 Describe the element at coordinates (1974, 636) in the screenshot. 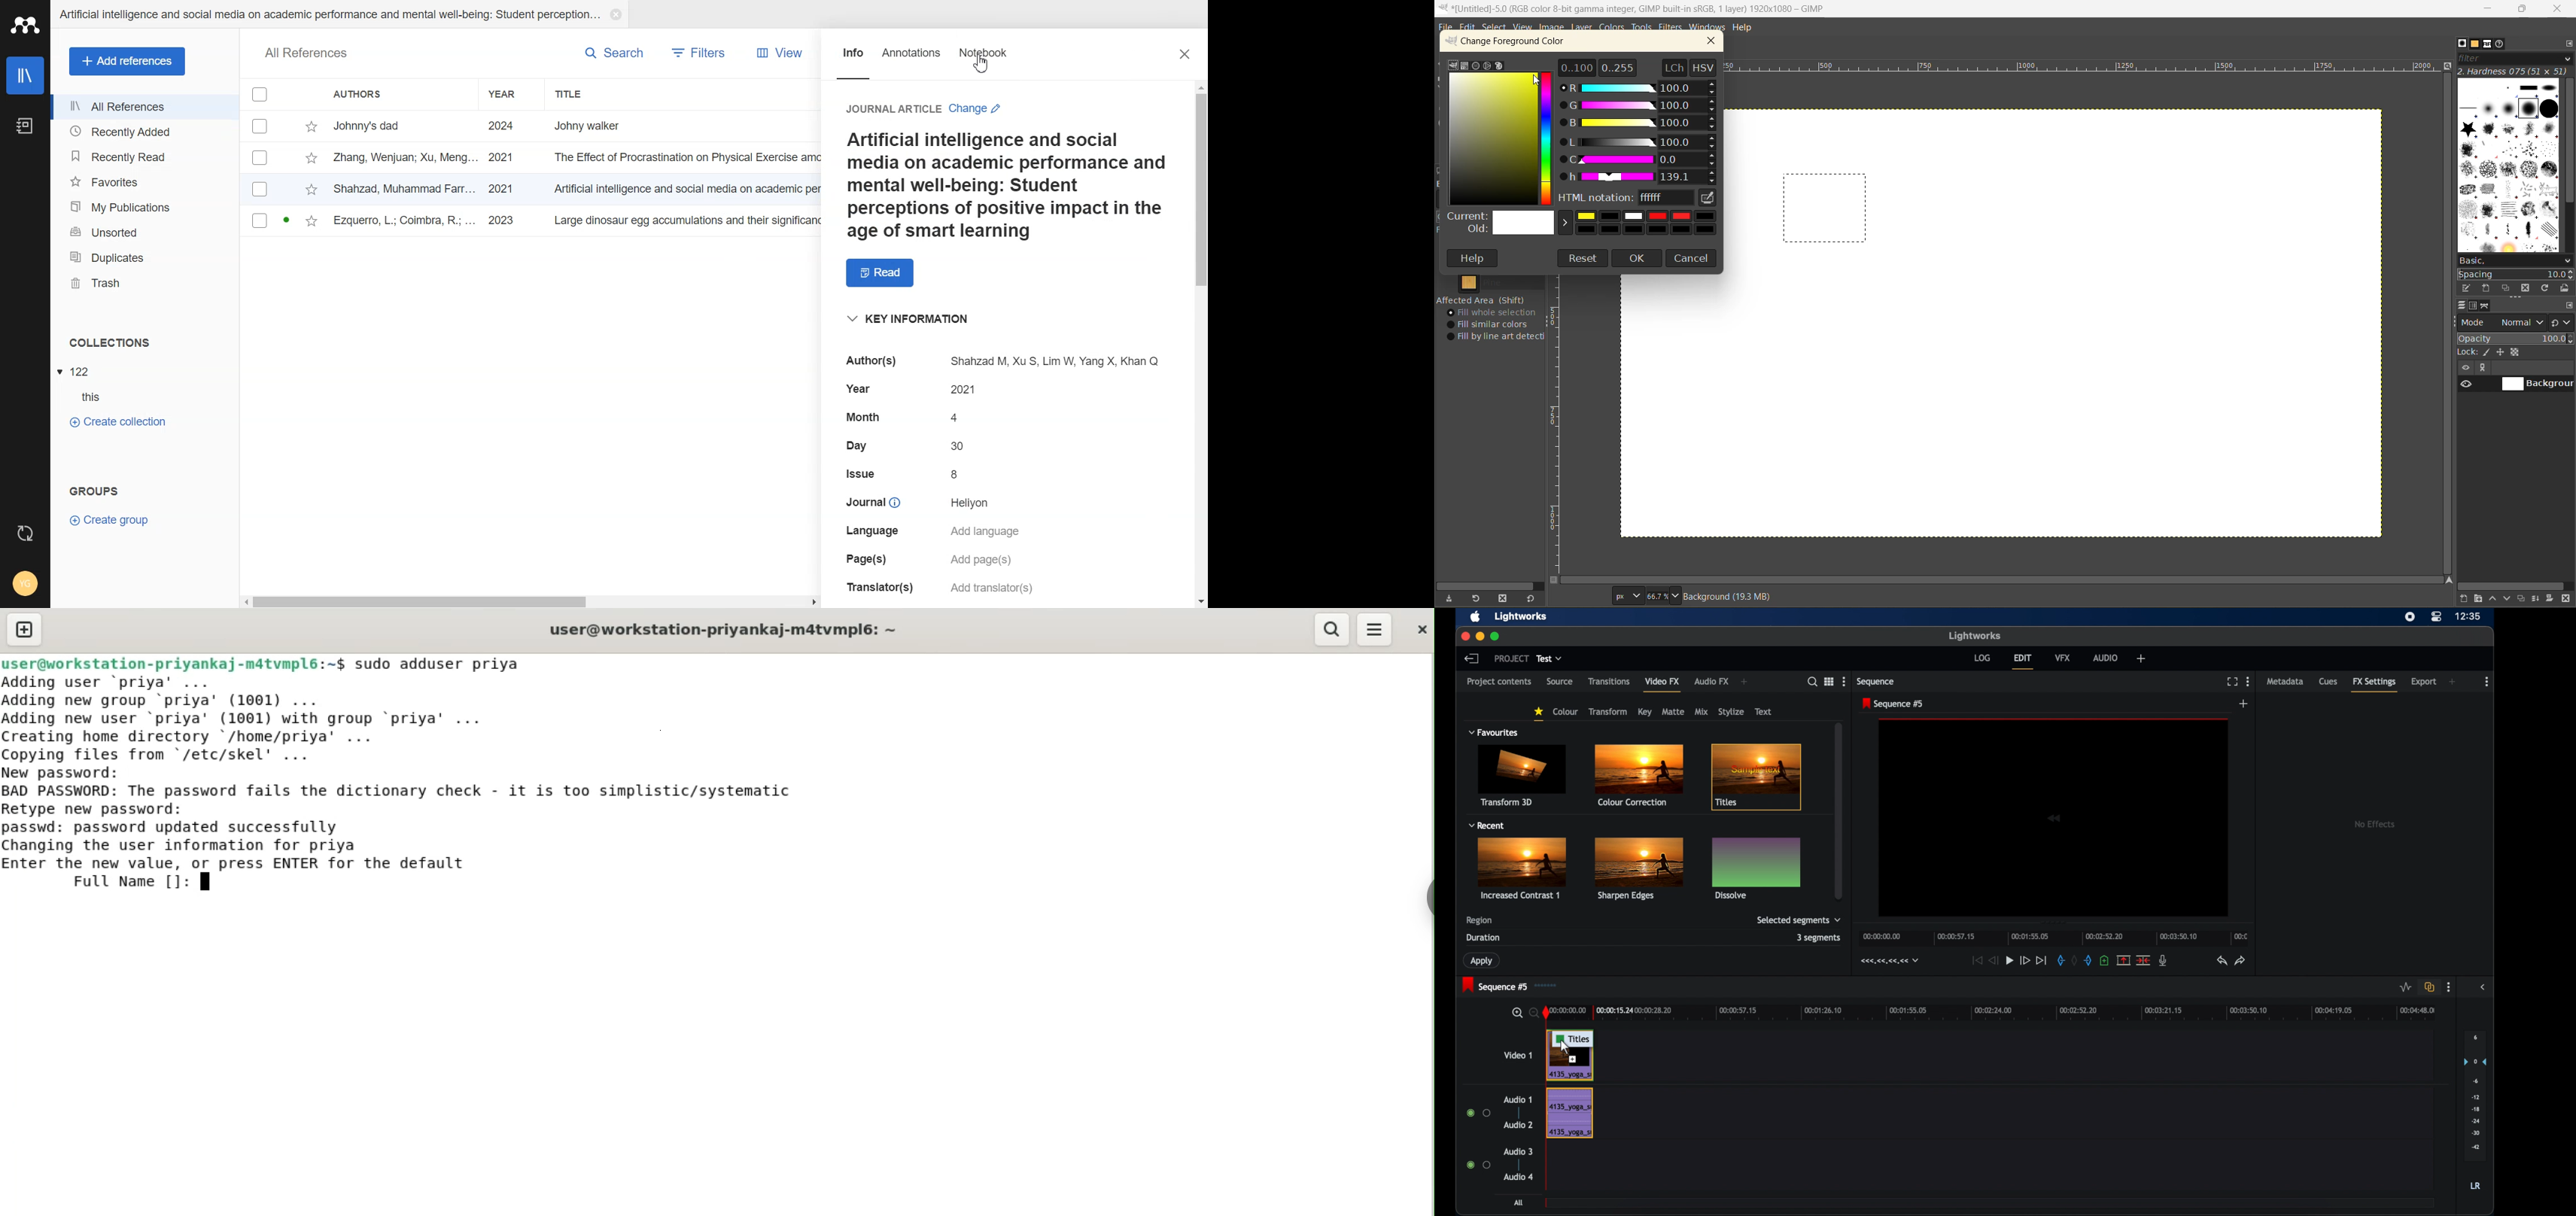

I see `lightworks` at that location.